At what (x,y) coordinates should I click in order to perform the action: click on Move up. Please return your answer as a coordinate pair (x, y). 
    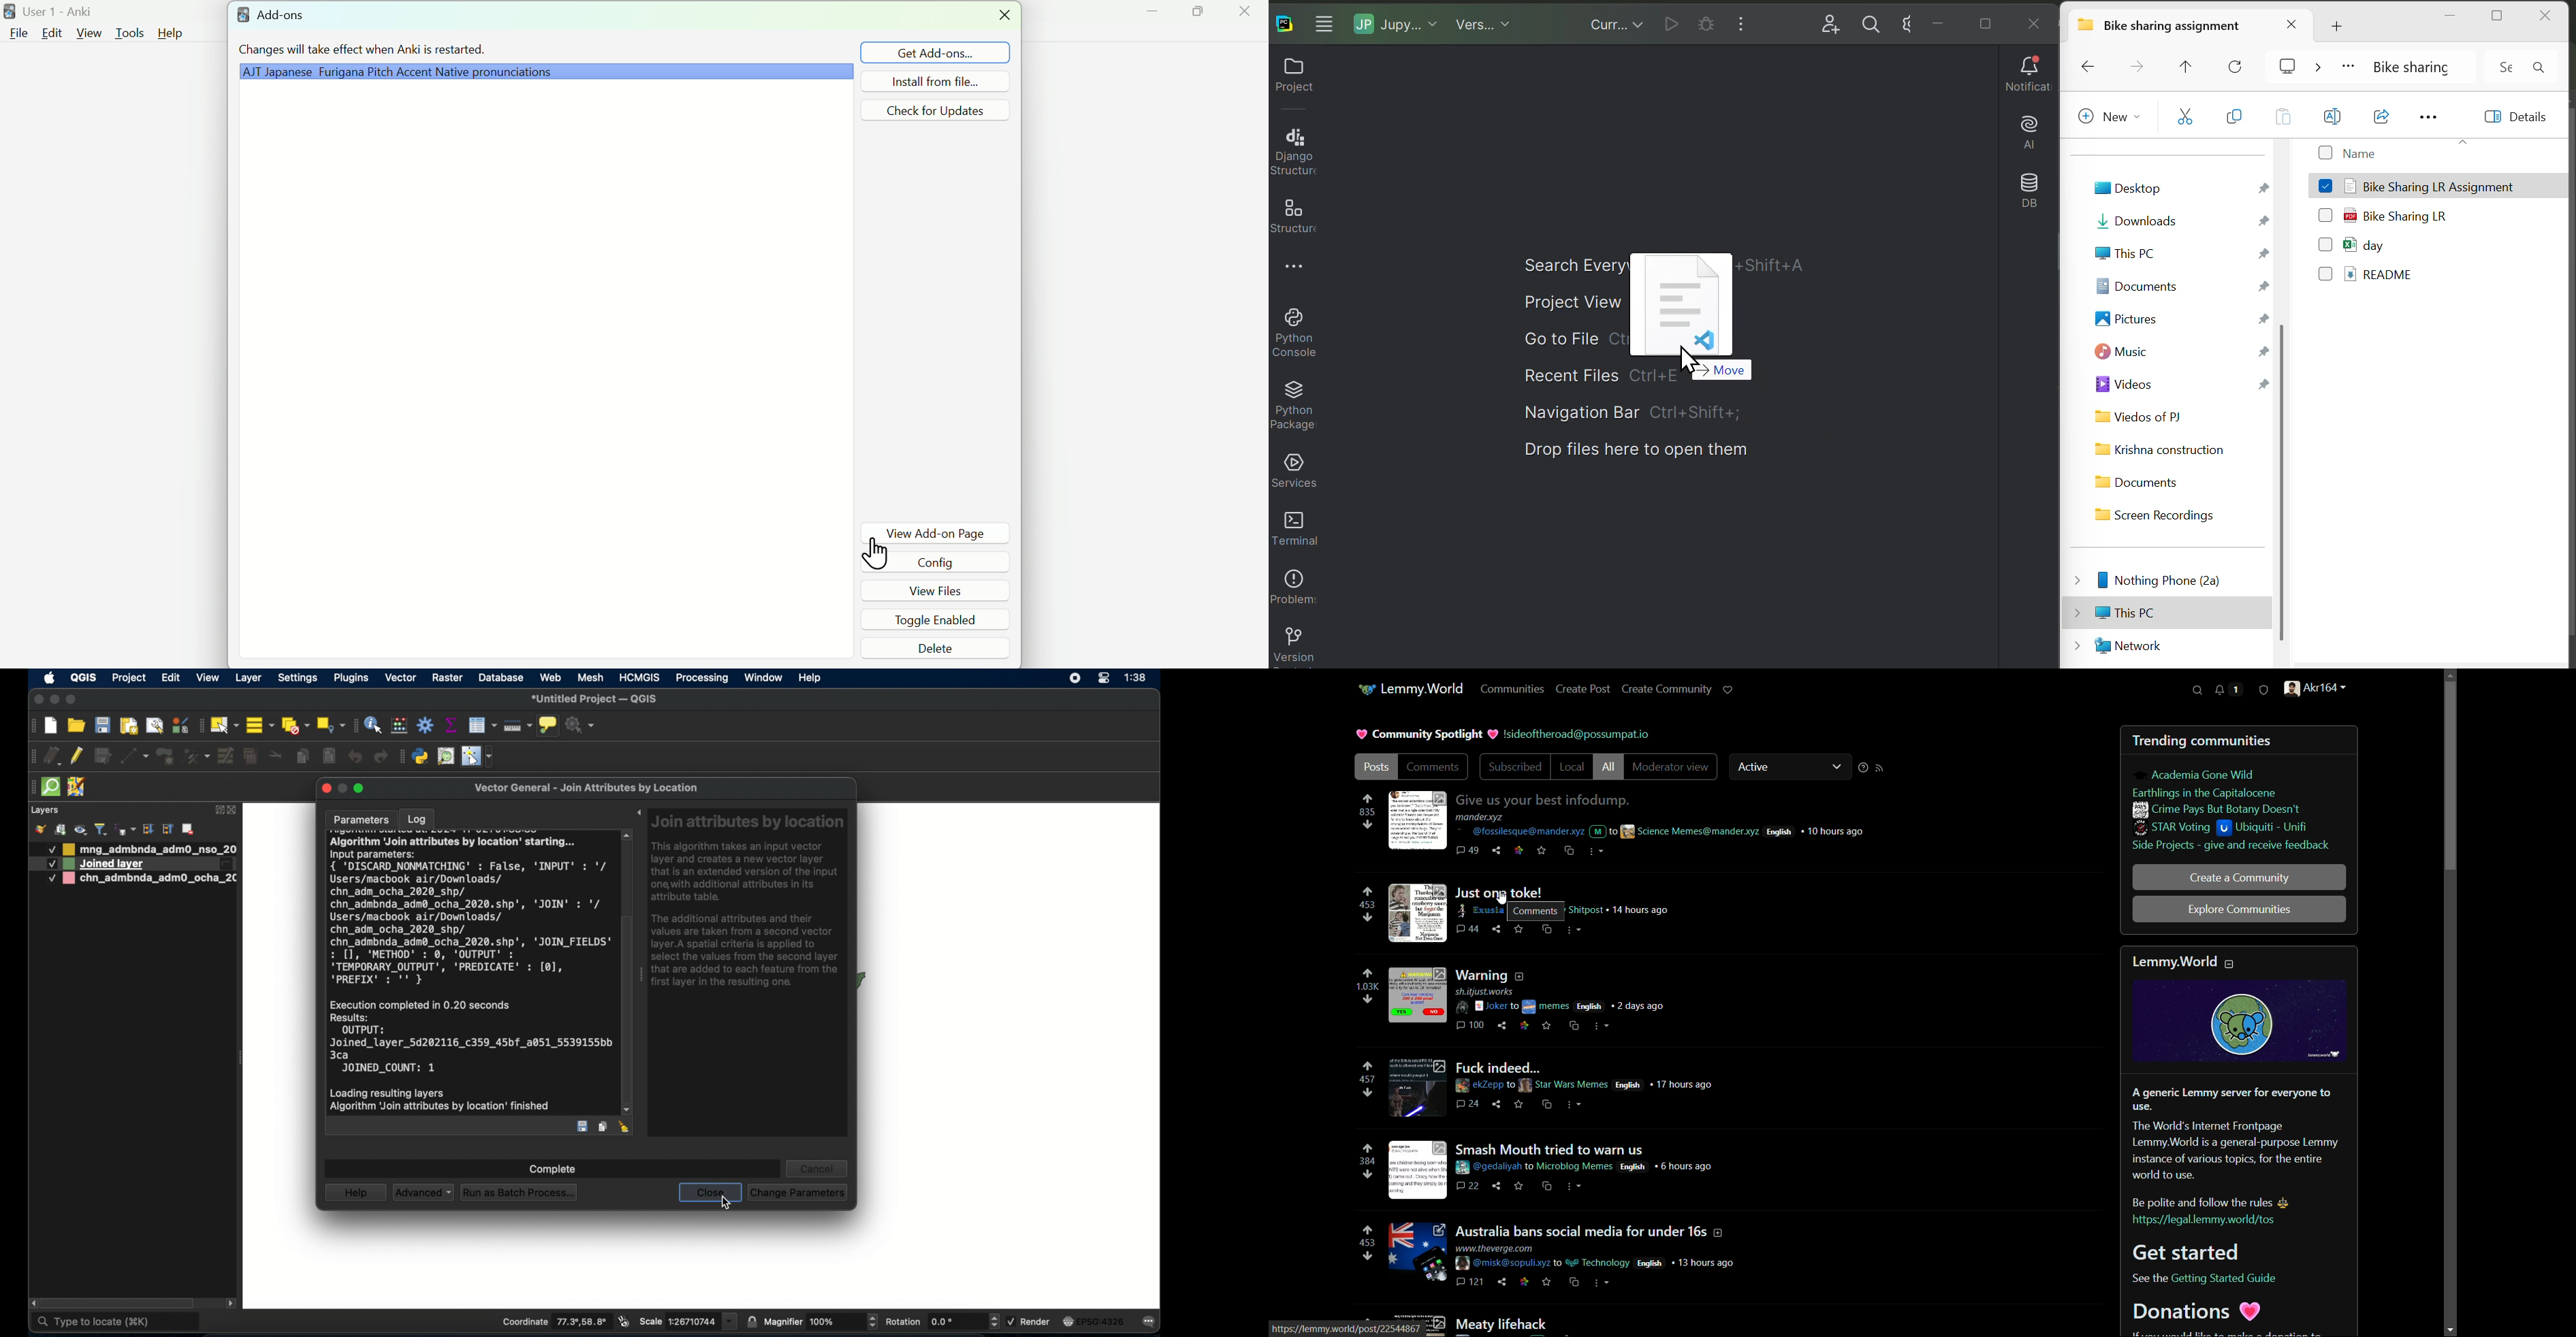
    Looking at the image, I should click on (2193, 66).